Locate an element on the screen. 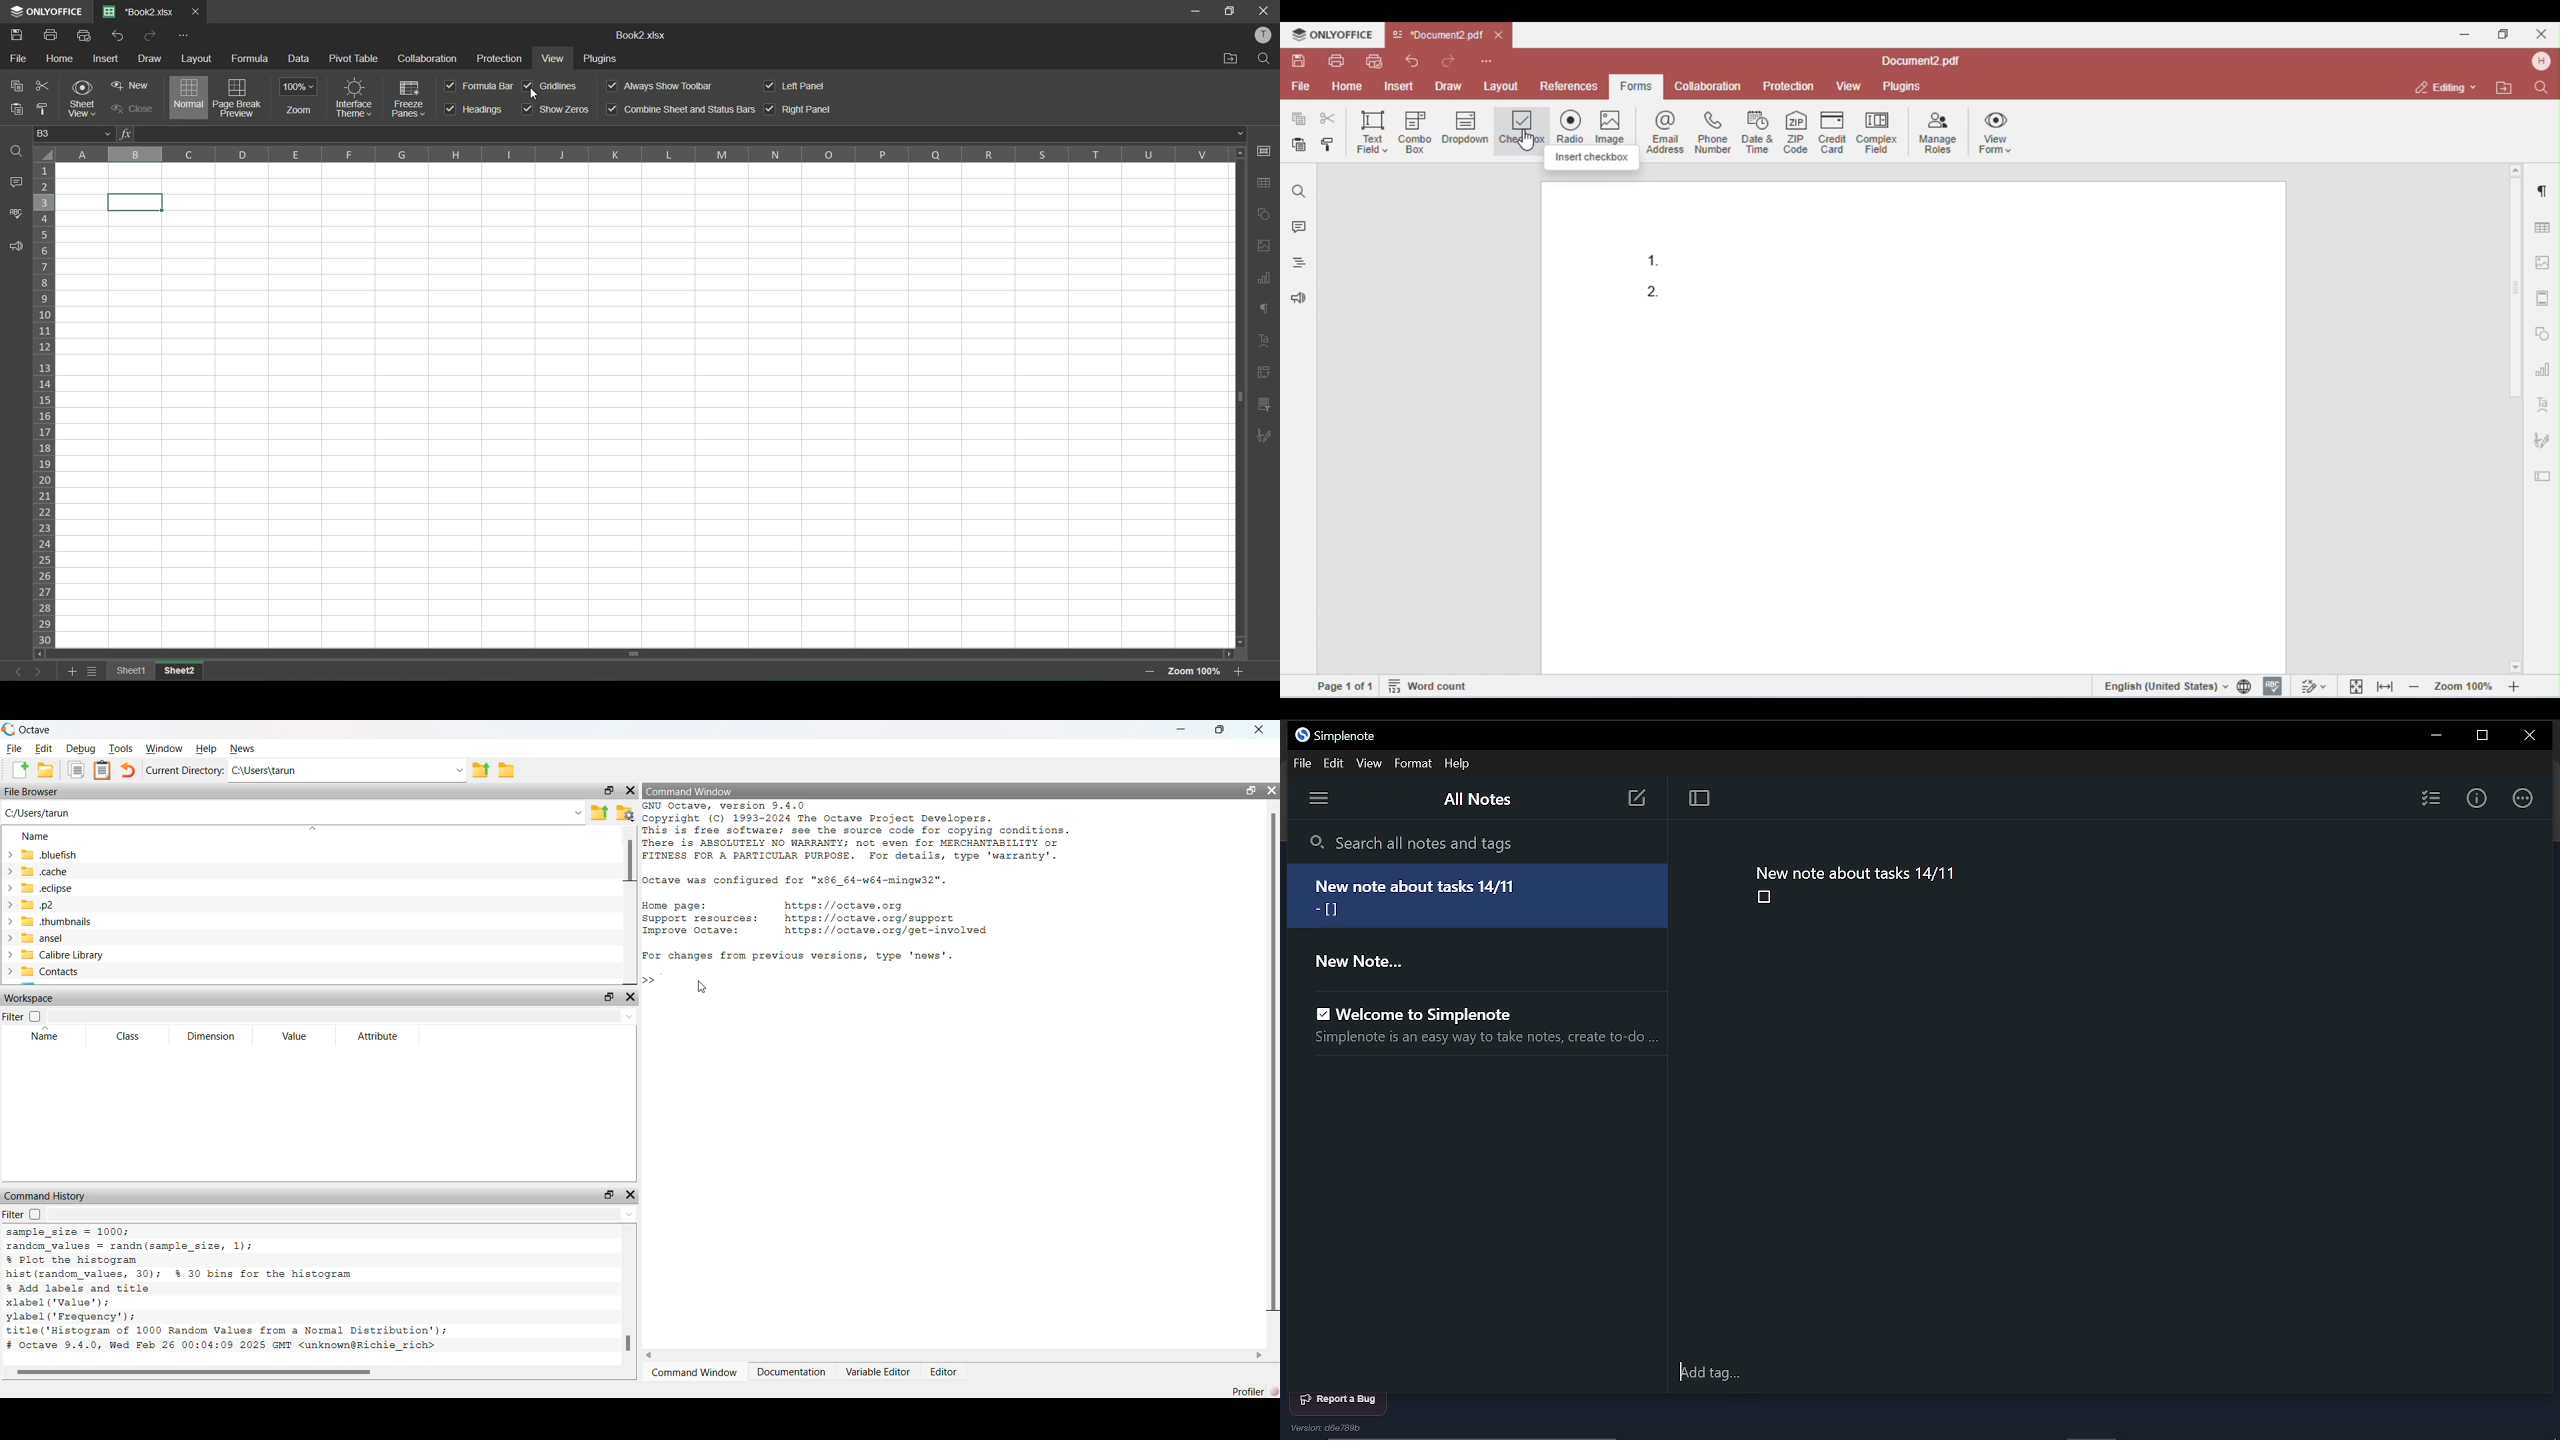 The image size is (2576, 1456). find is located at coordinates (1299, 191).